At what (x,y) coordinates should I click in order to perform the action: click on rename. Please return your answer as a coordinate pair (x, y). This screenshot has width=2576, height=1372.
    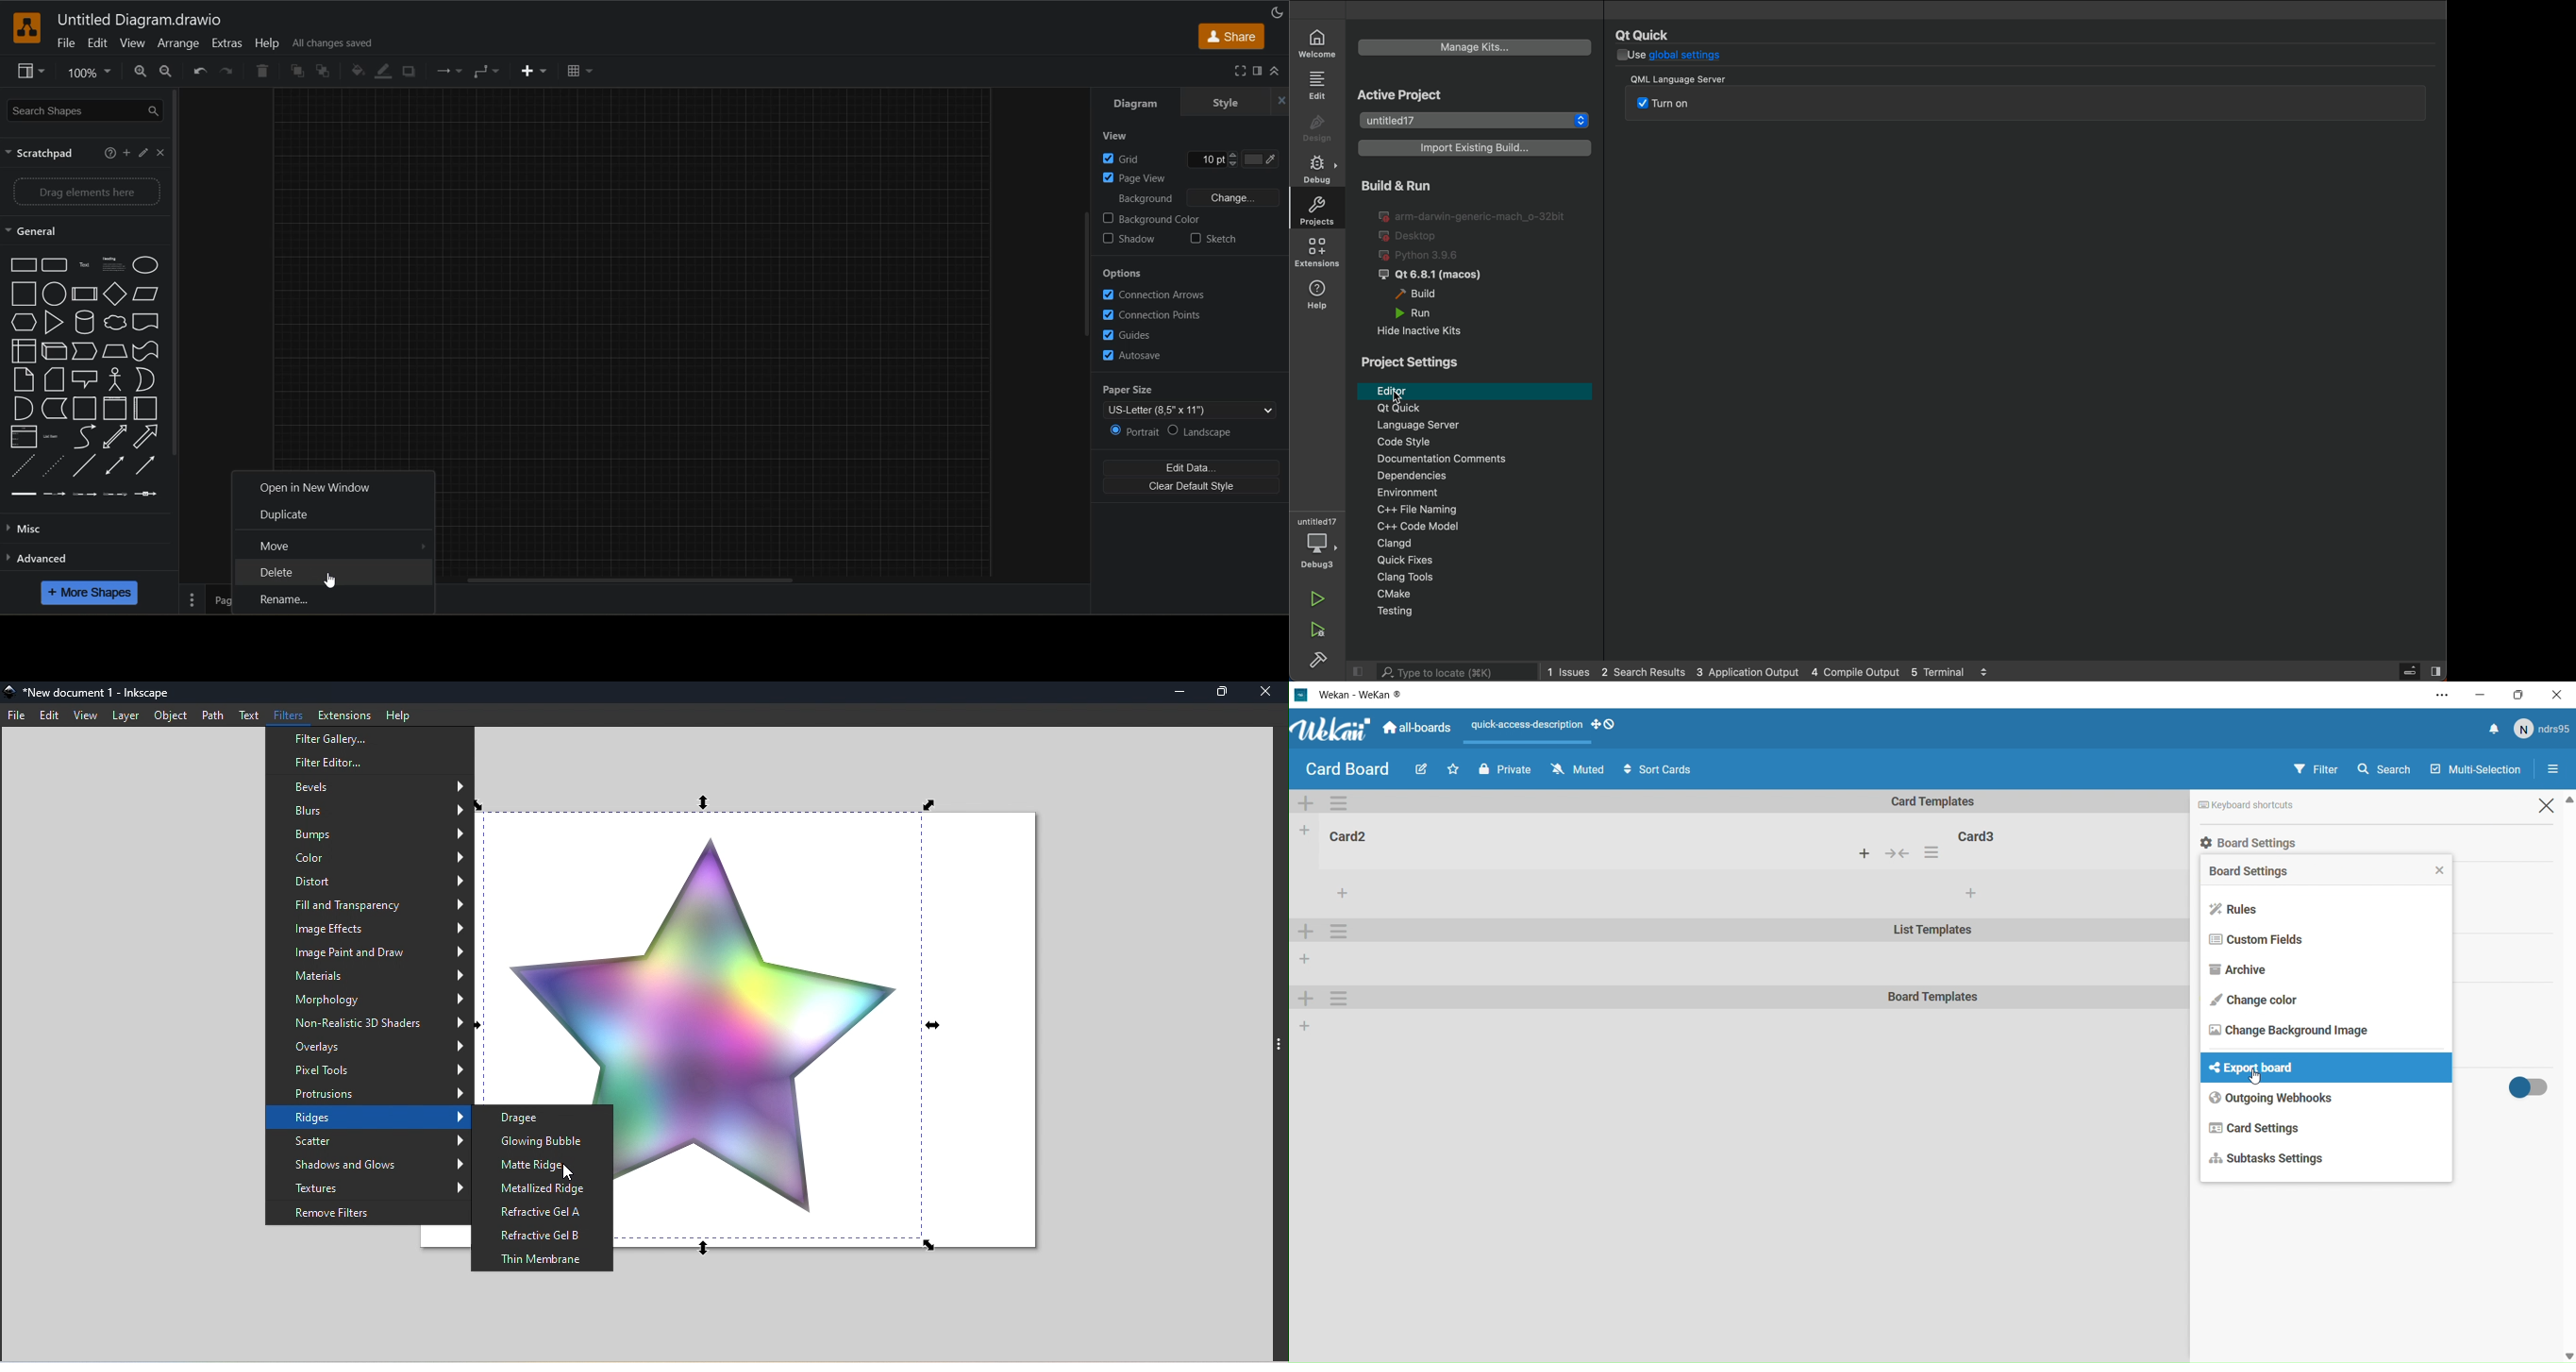
    Looking at the image, I should click on (292, 600).